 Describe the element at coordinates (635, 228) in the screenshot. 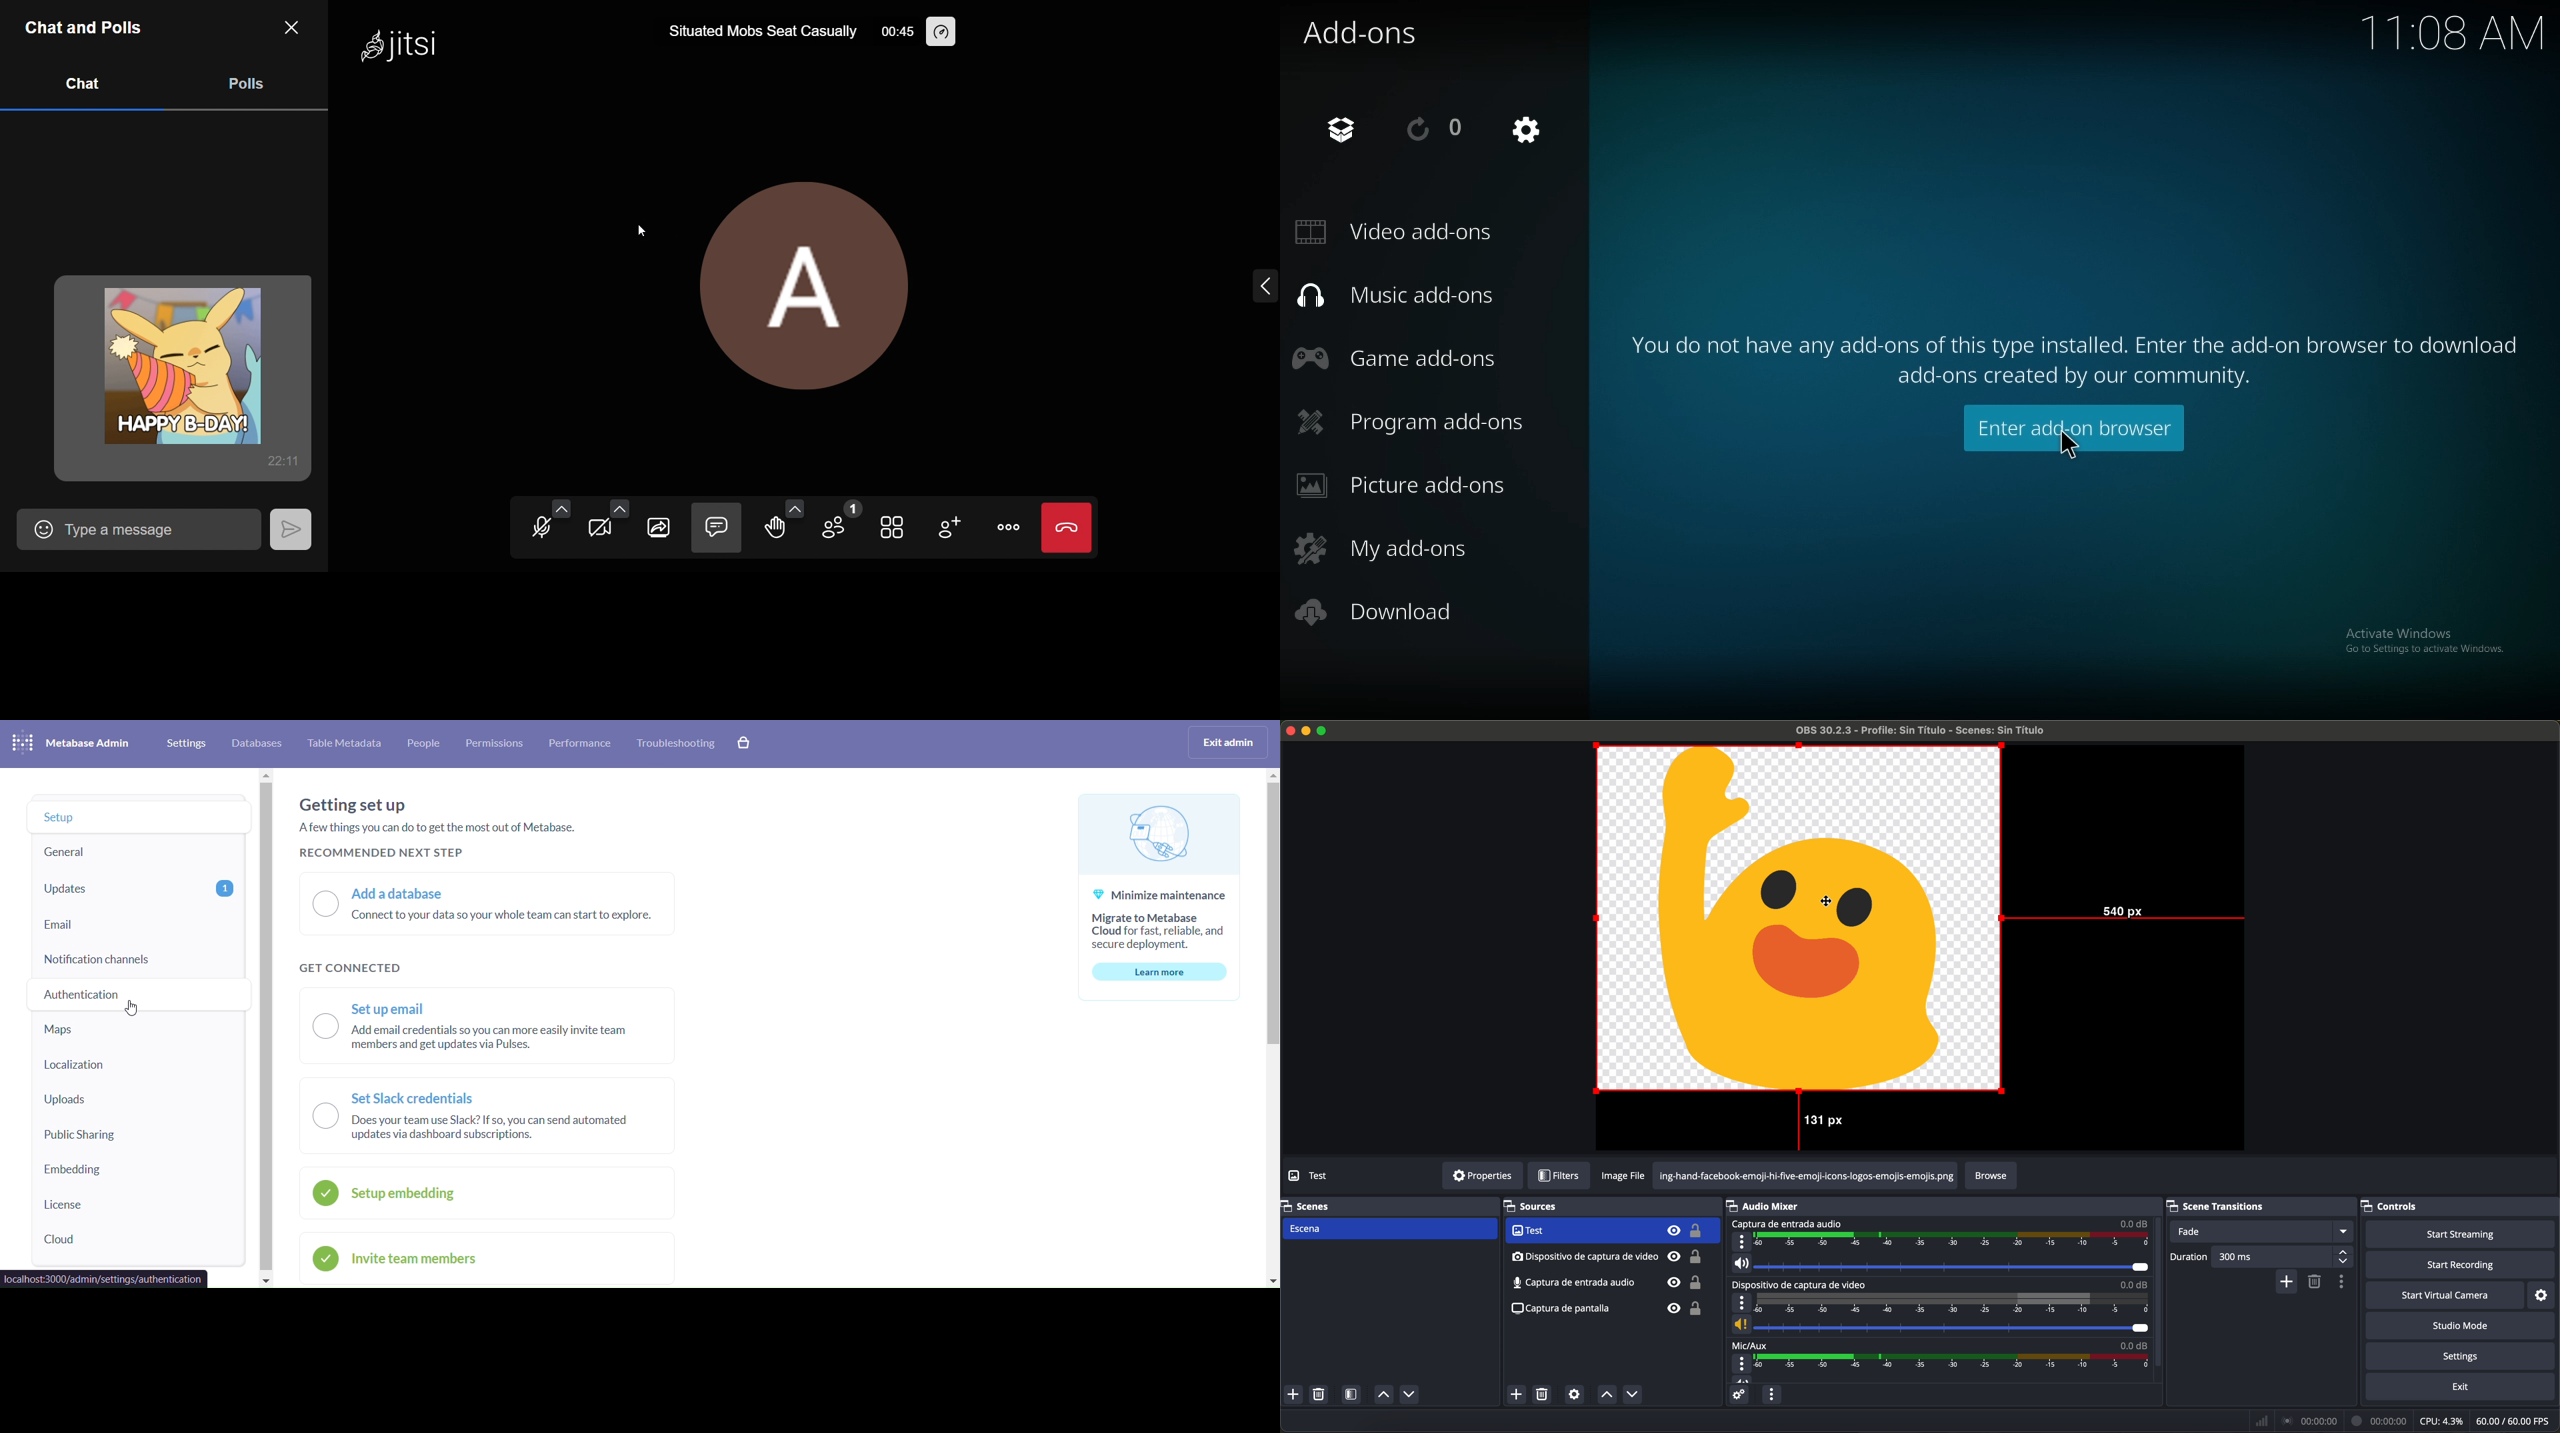

I see `cursor` at that location.